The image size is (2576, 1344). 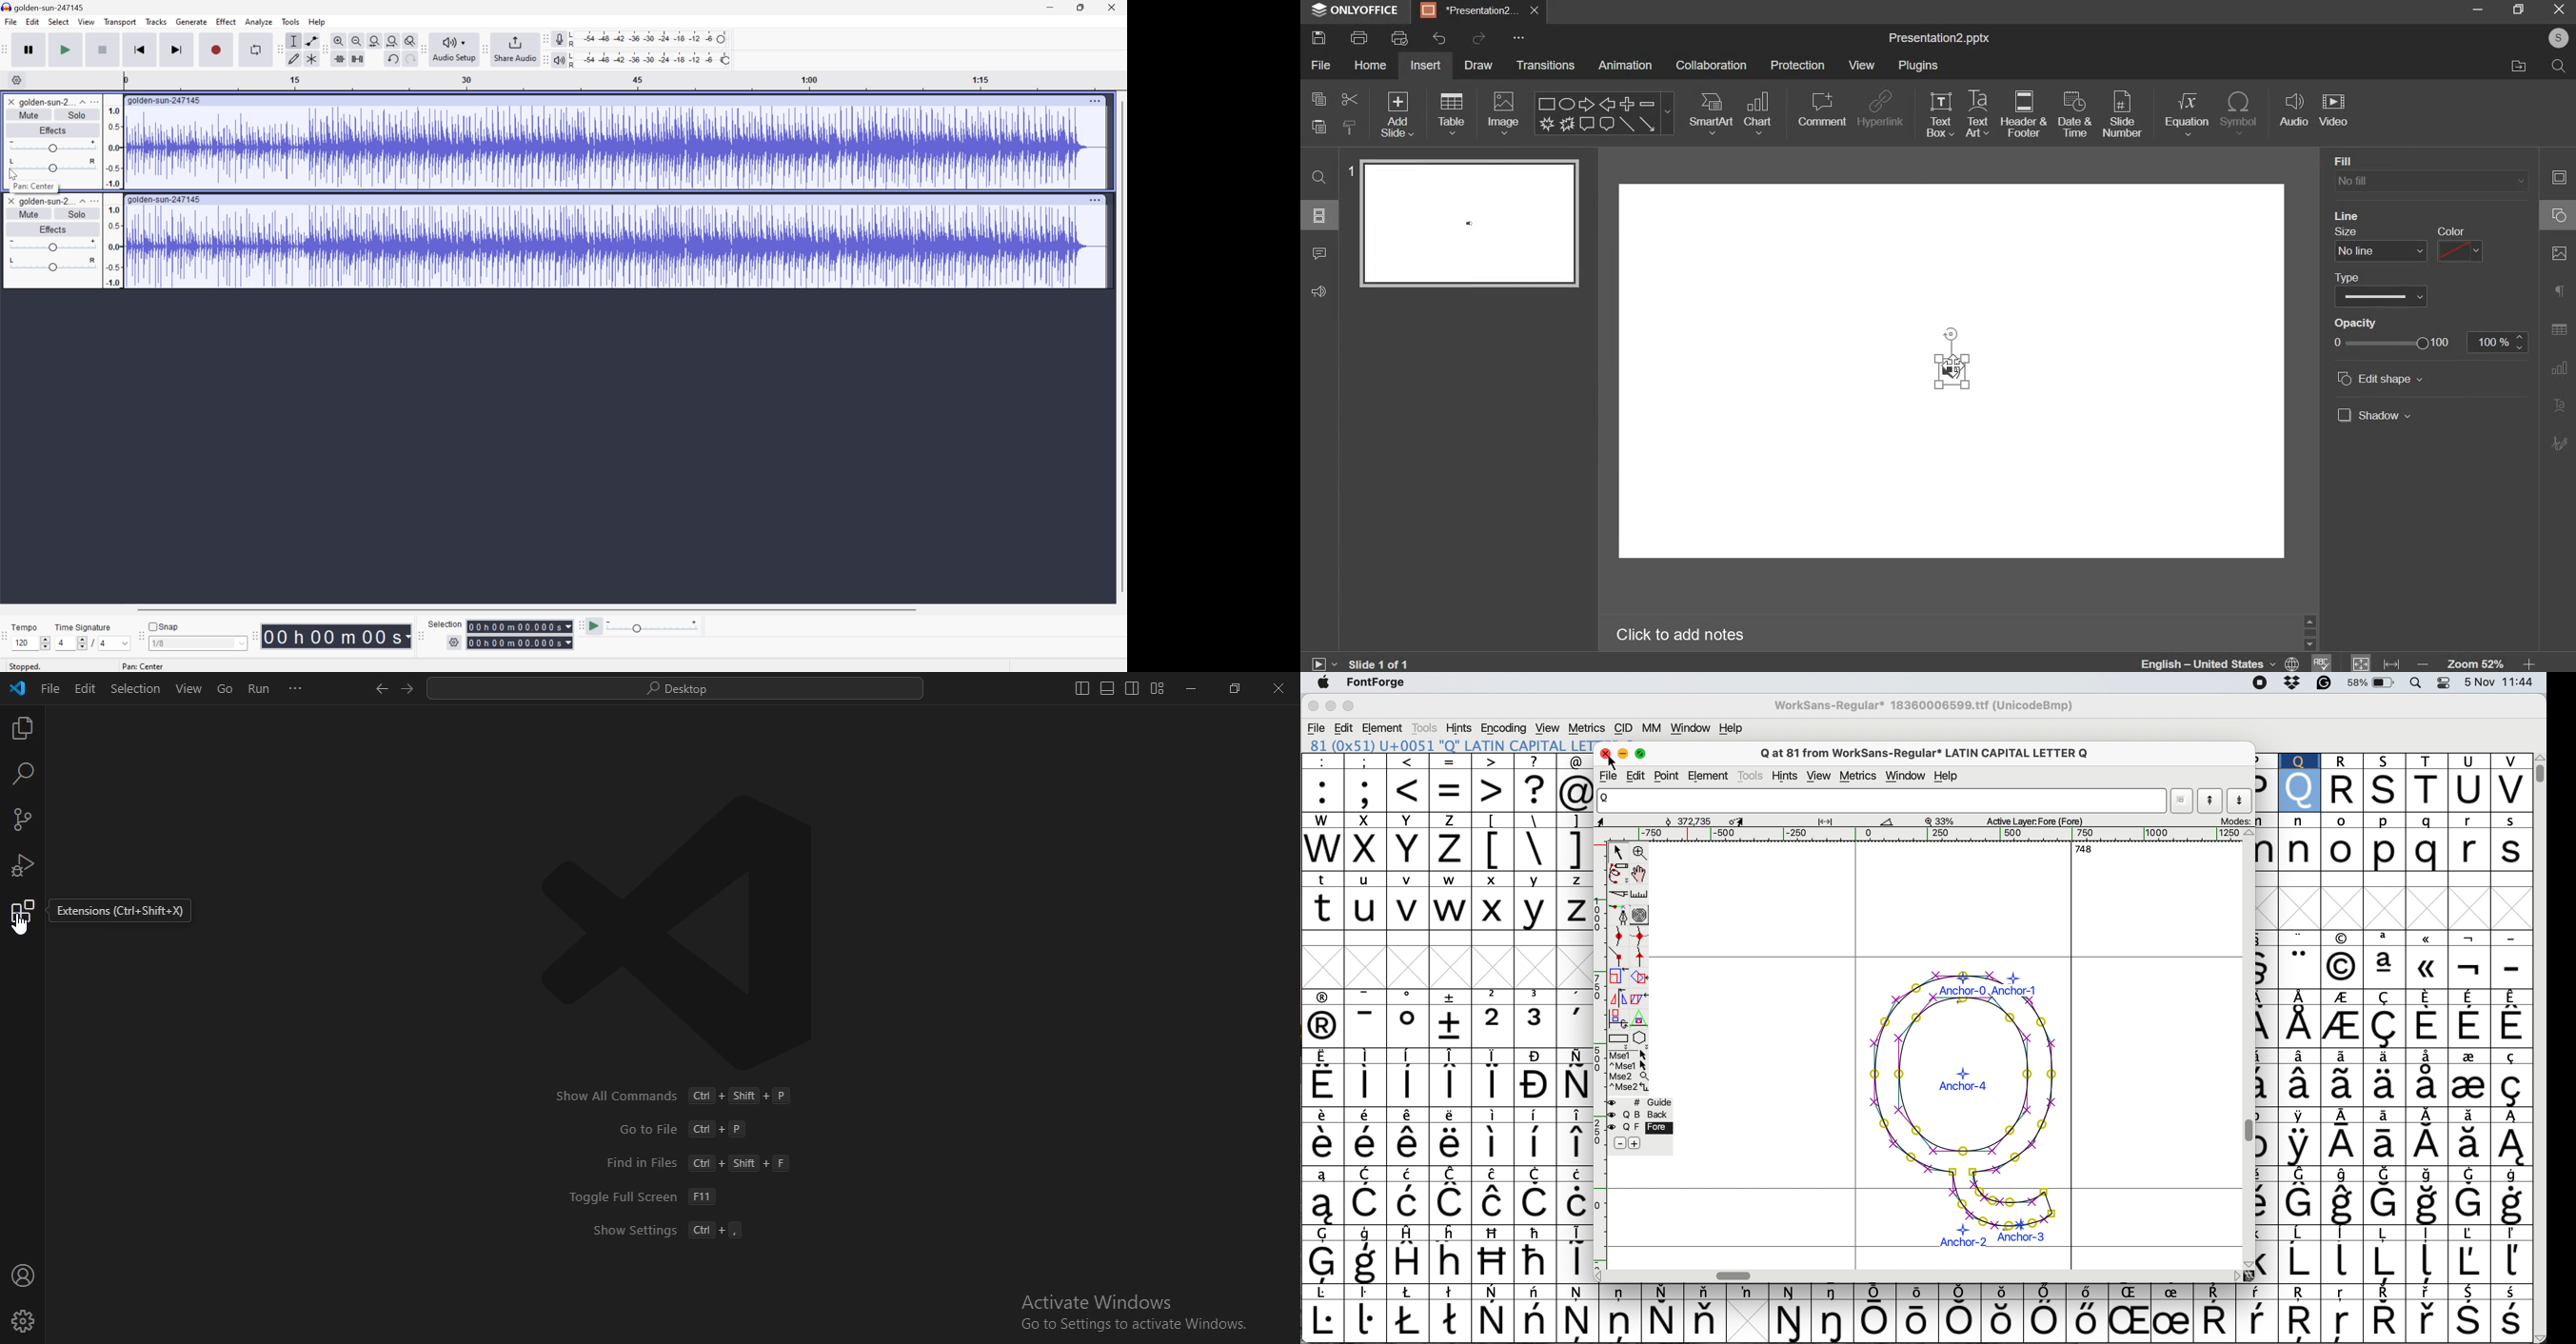 What do you see at coordinates (255, 48) in the screenshot?
I see `Enable looping` at bounding box center [255, 48].